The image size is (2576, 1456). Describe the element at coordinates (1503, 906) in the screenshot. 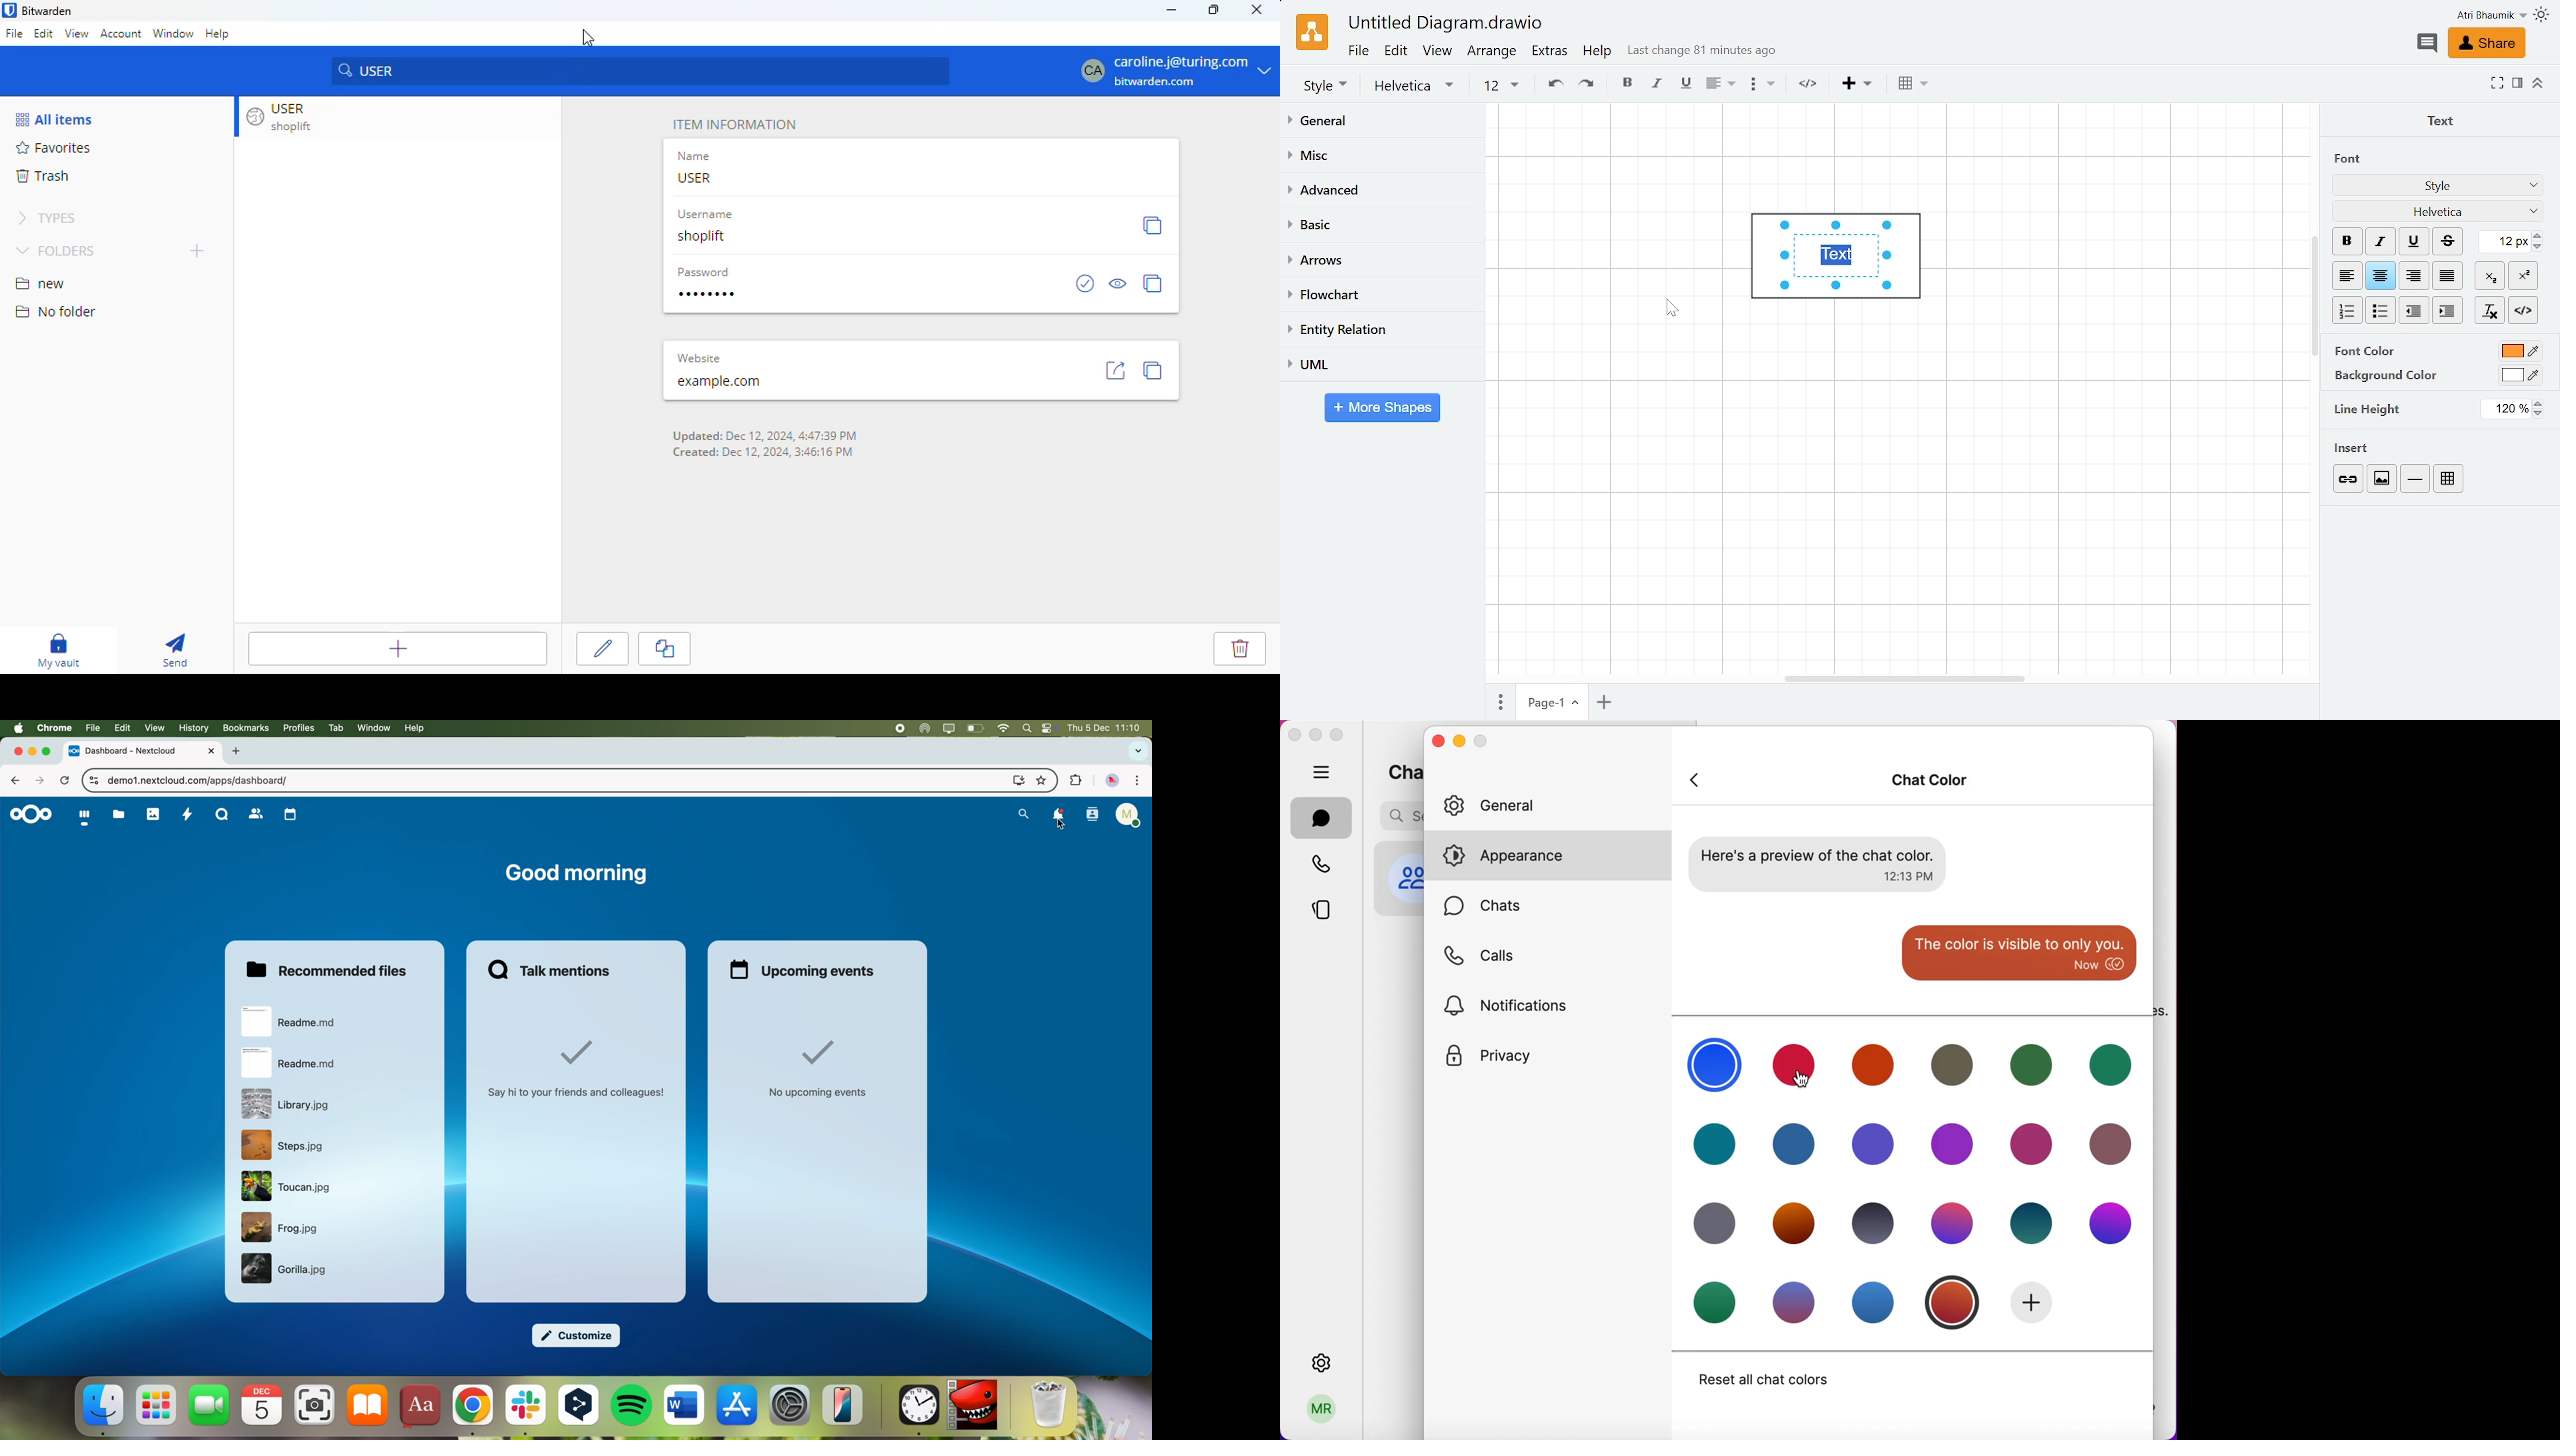

I see `chats` at that location.